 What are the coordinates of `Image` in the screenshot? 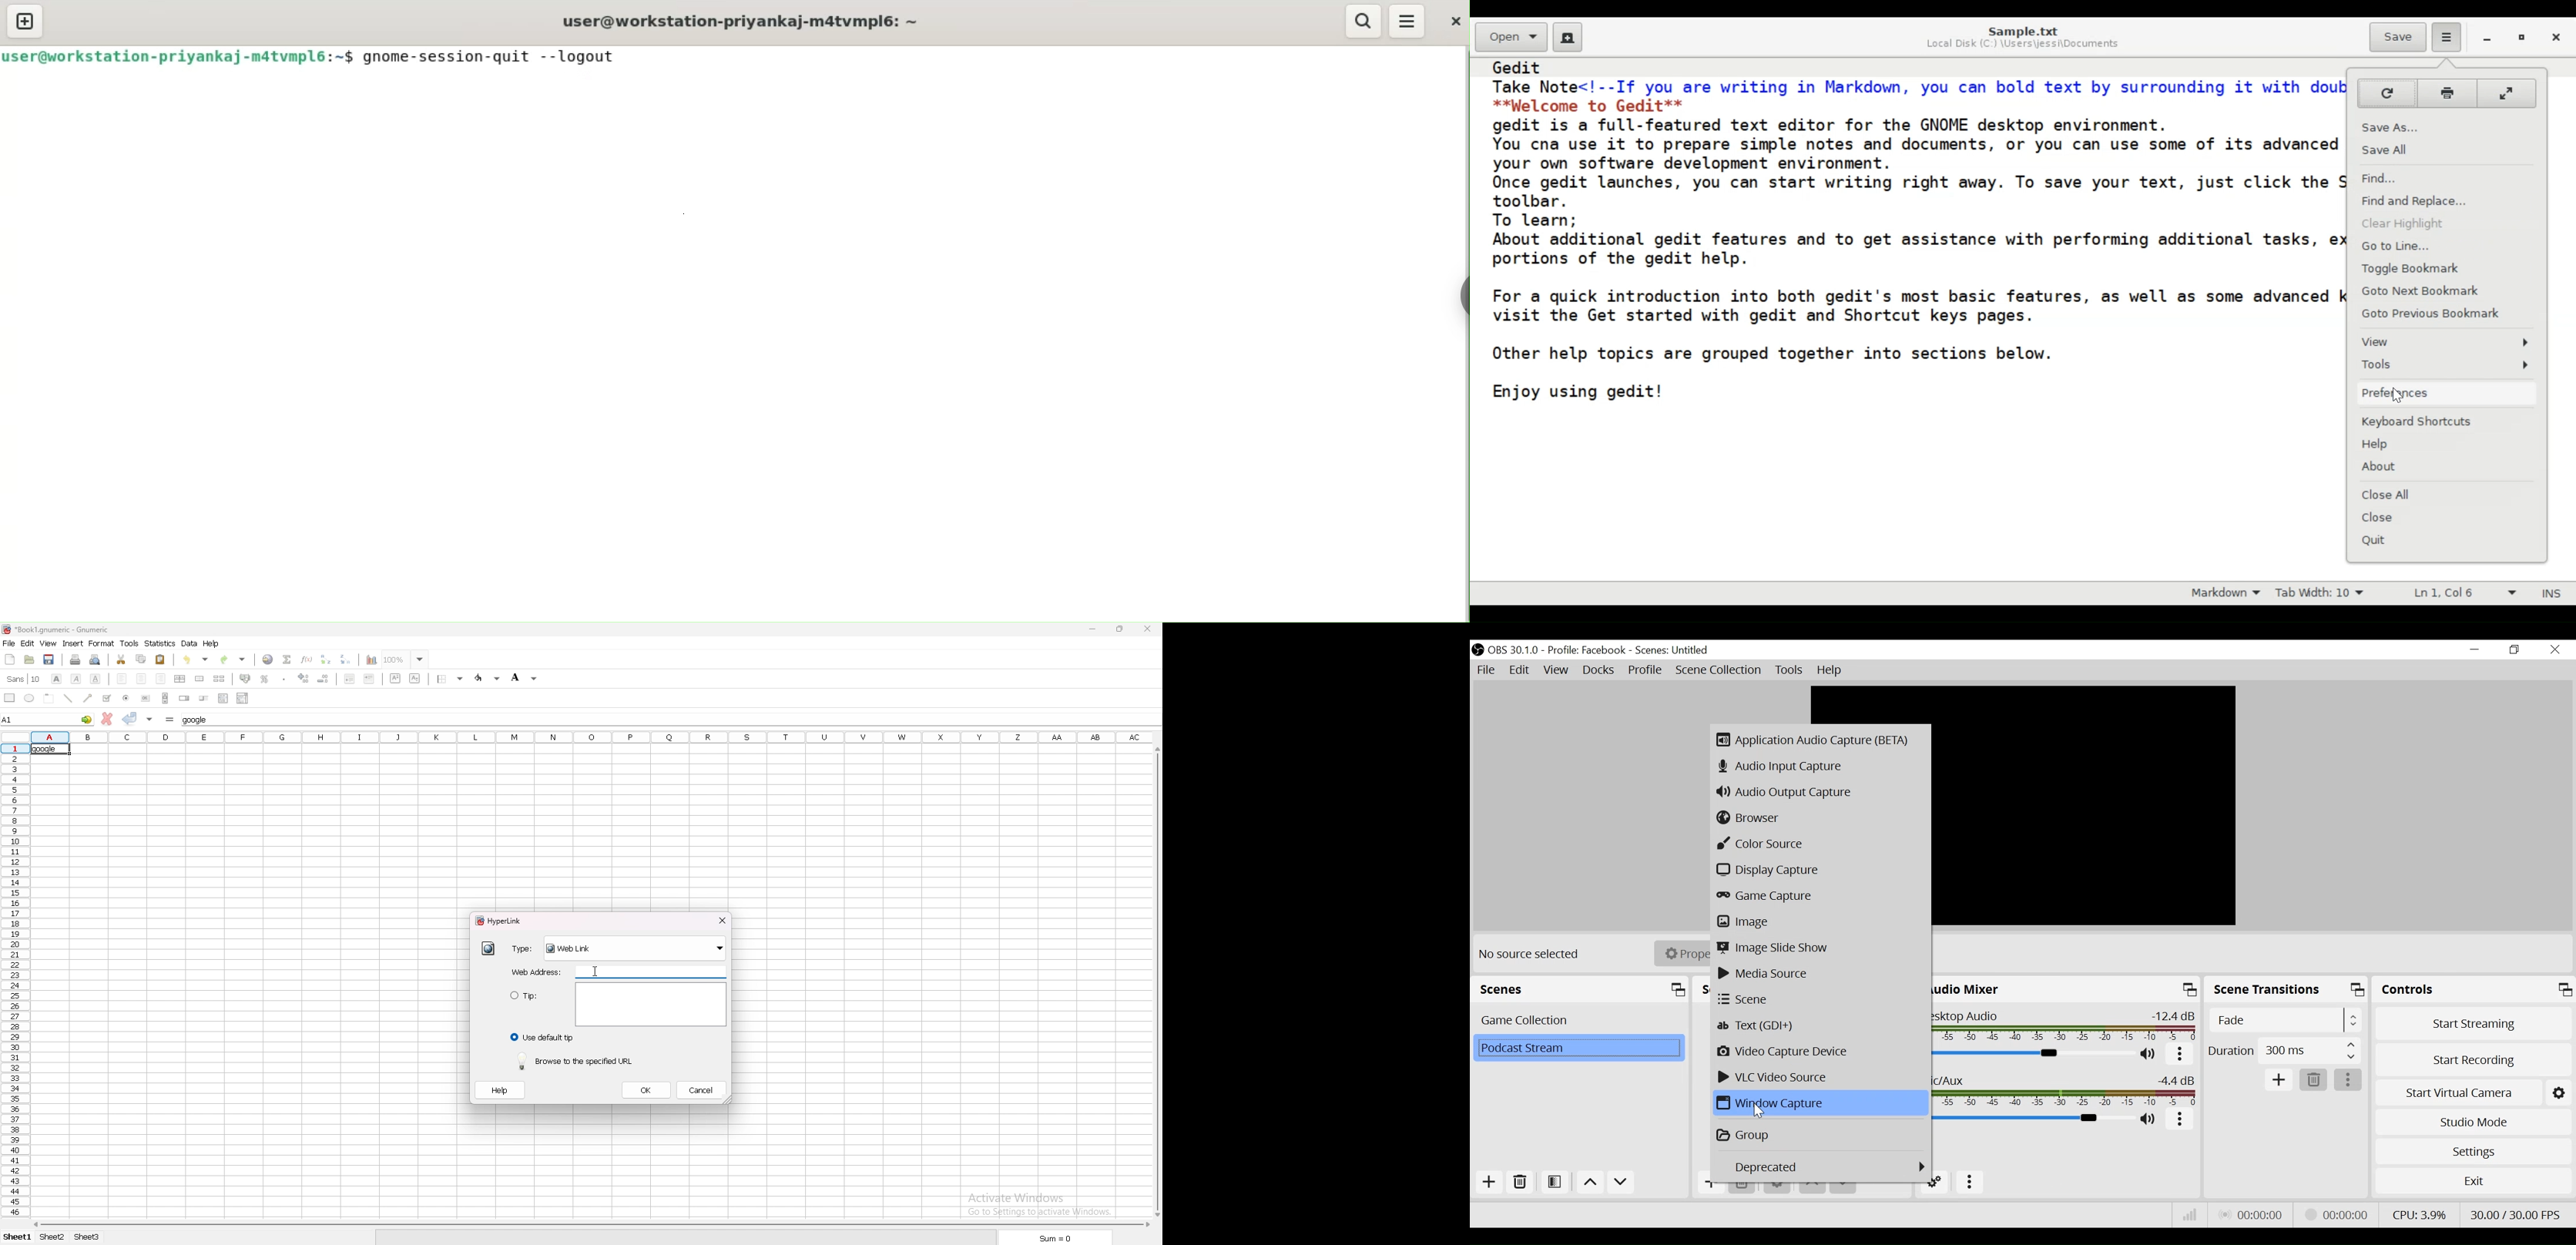 It's located at (1820, 921).